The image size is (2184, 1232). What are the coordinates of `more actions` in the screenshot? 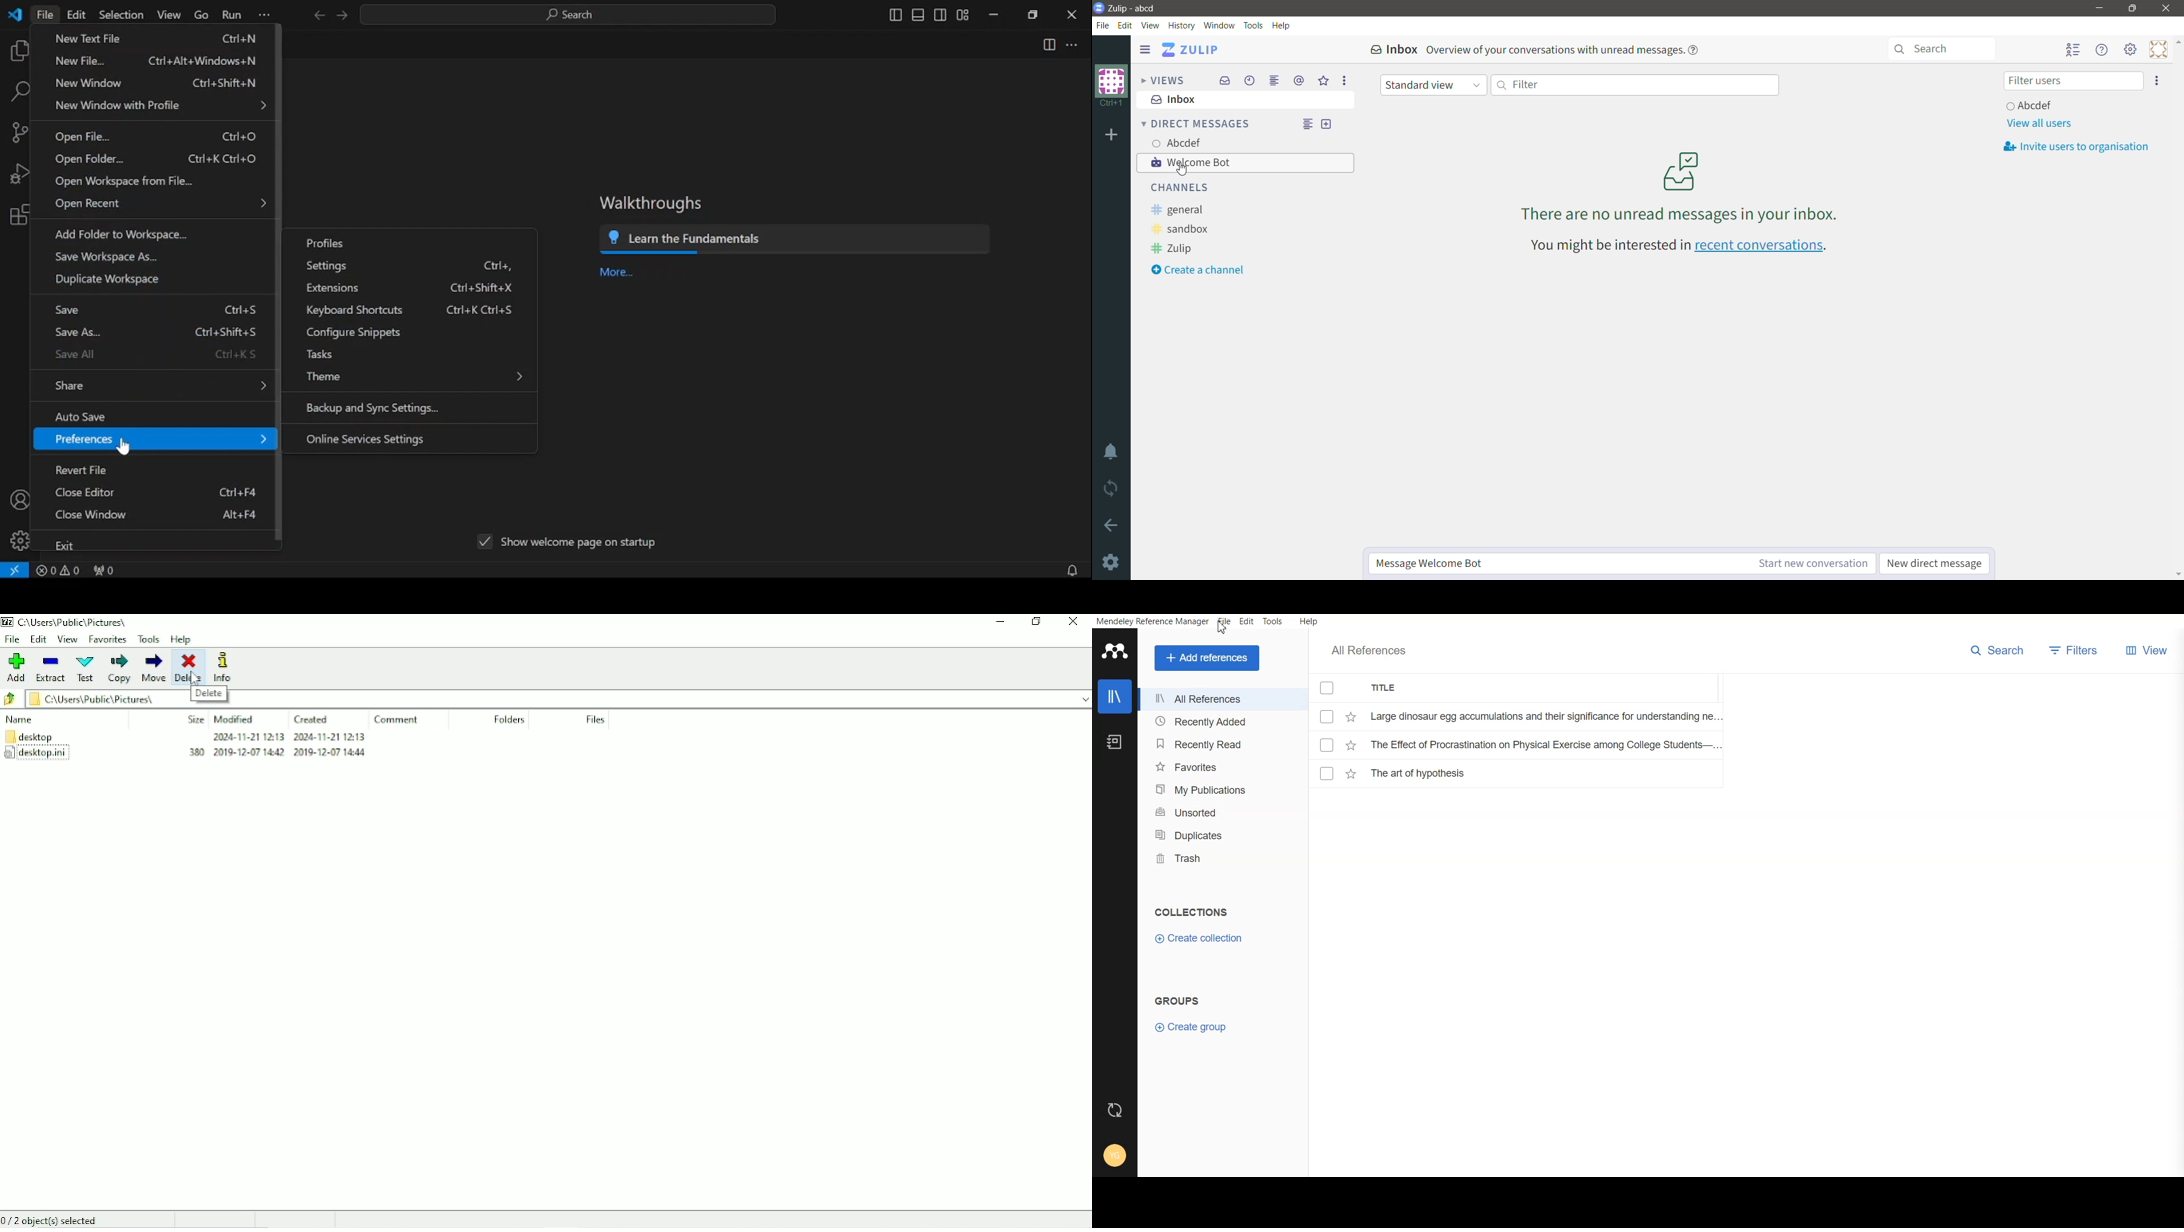 It's located at (1072, 45).